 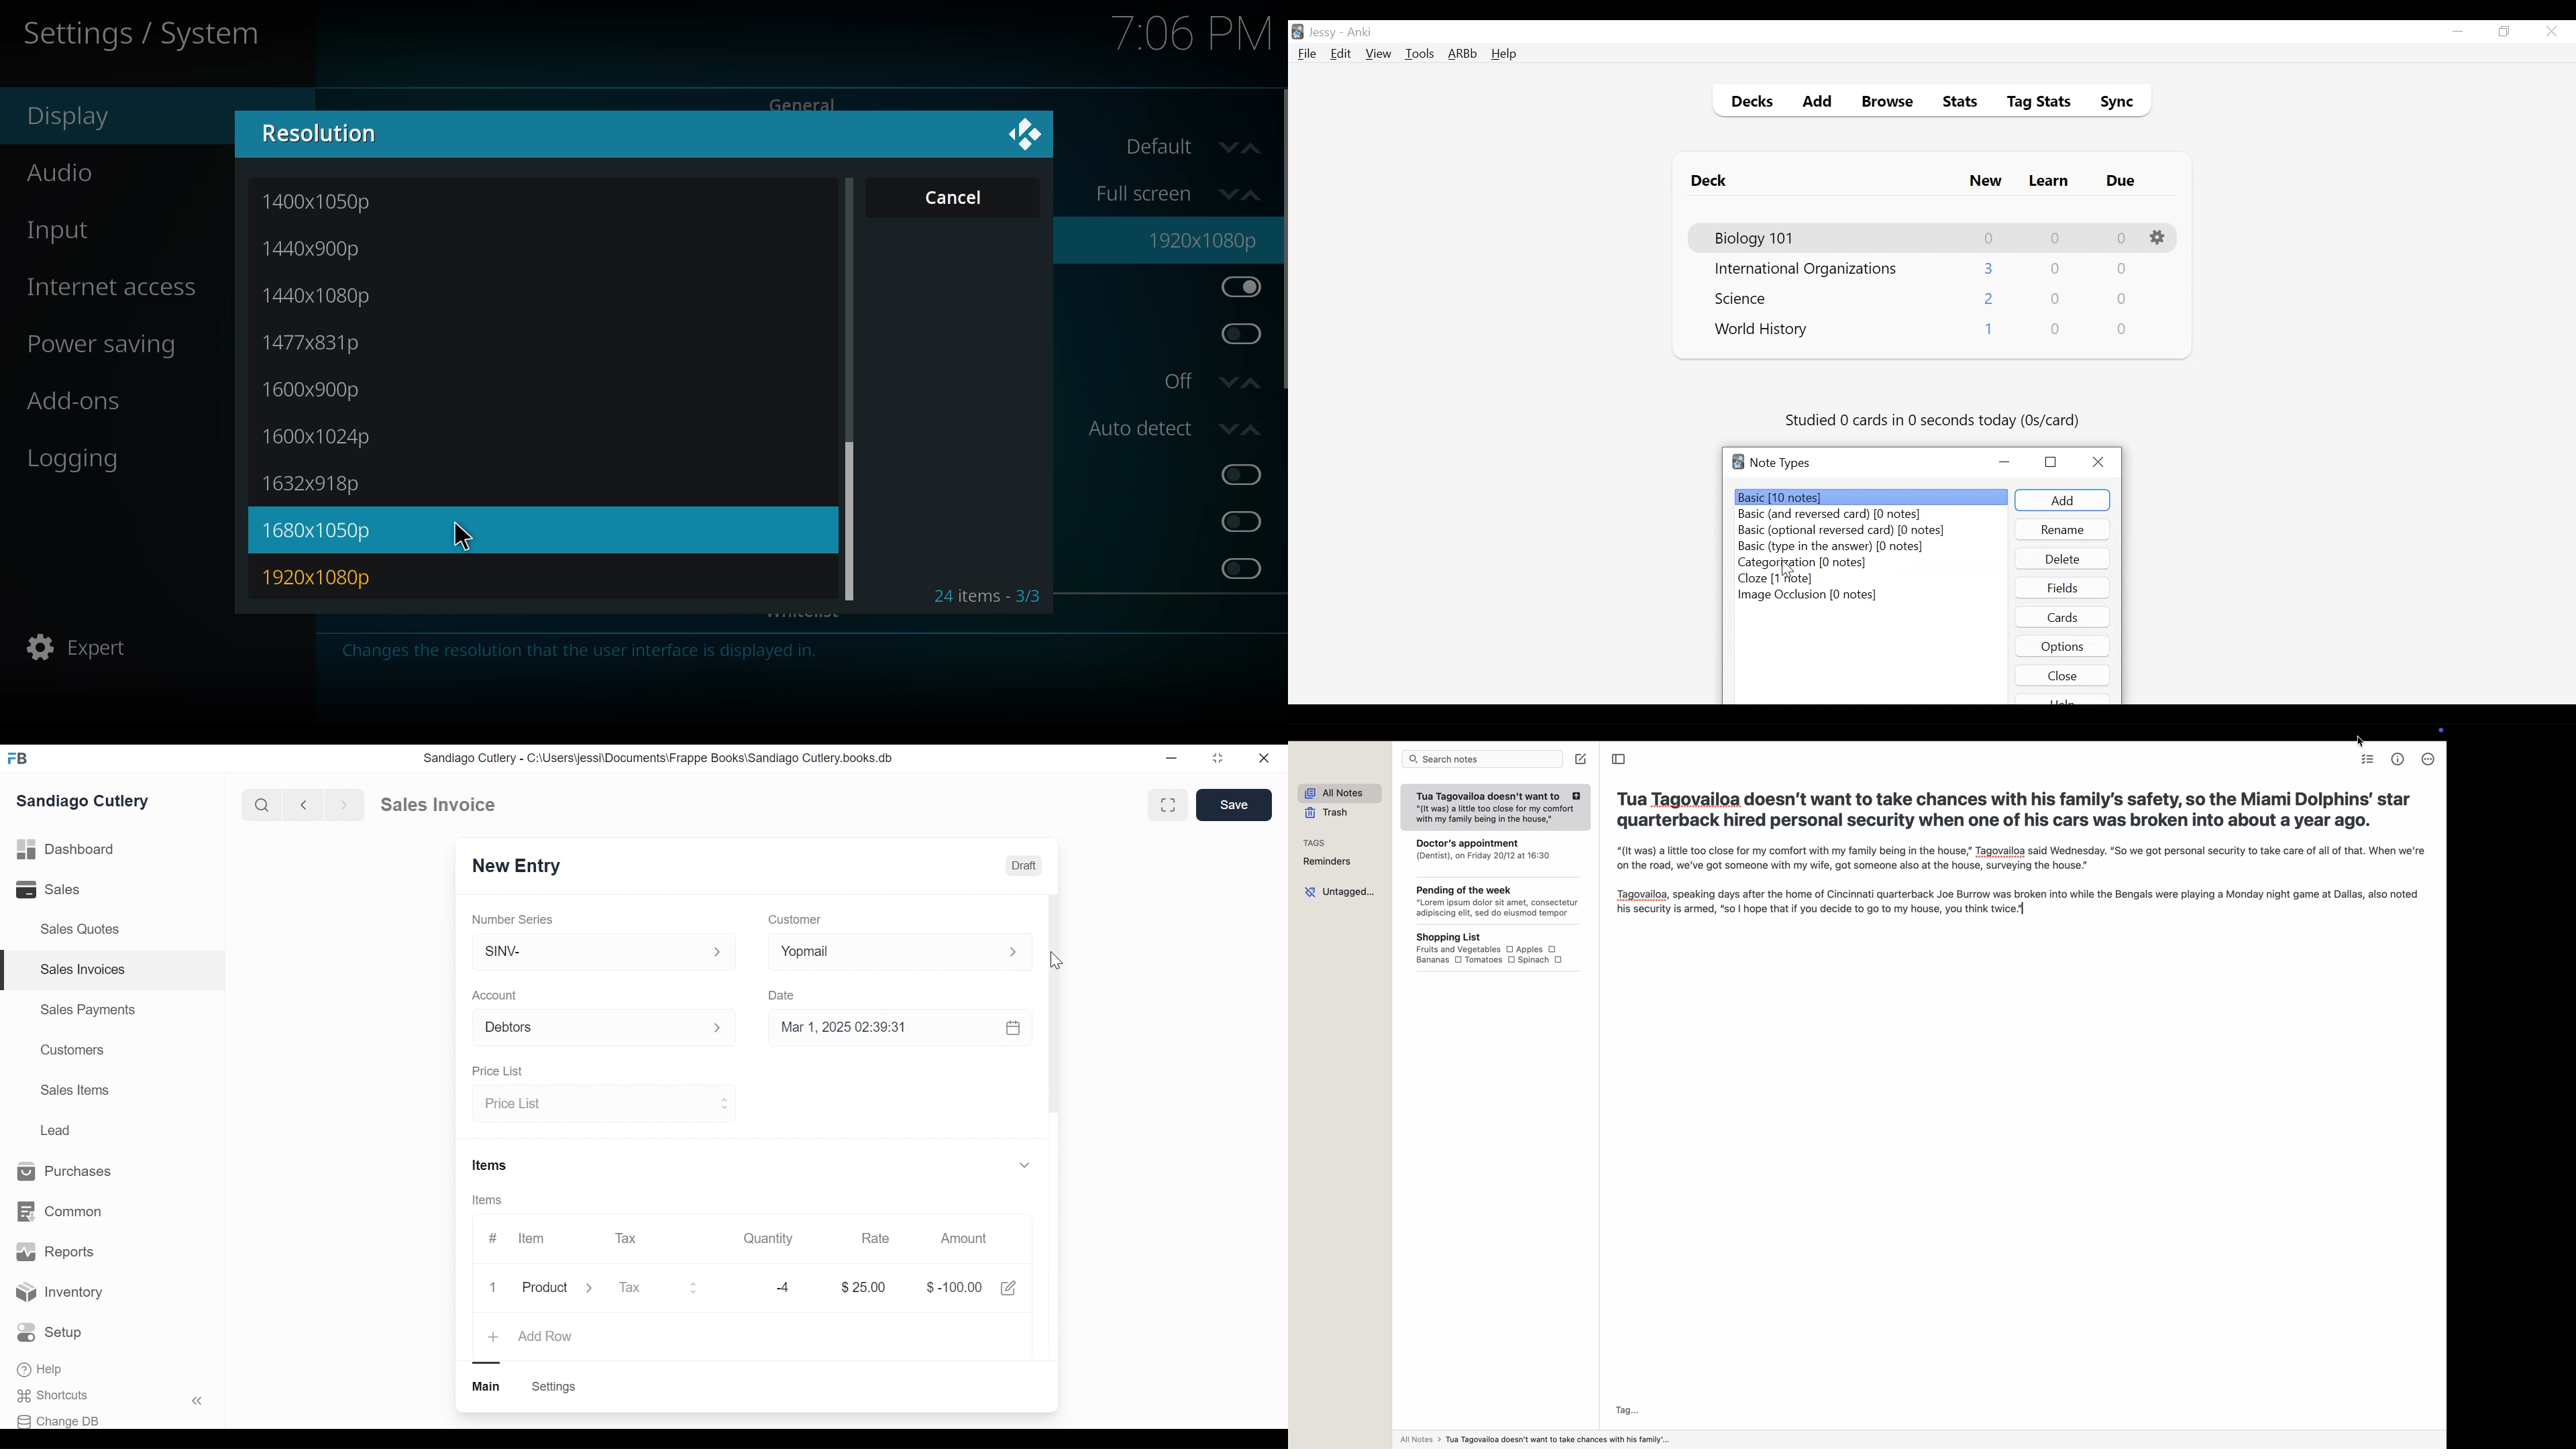 What do you see at coordinates (51, 1395) in the screenshot?
I see `Shortcuts` at bounding box center [51, 1395].